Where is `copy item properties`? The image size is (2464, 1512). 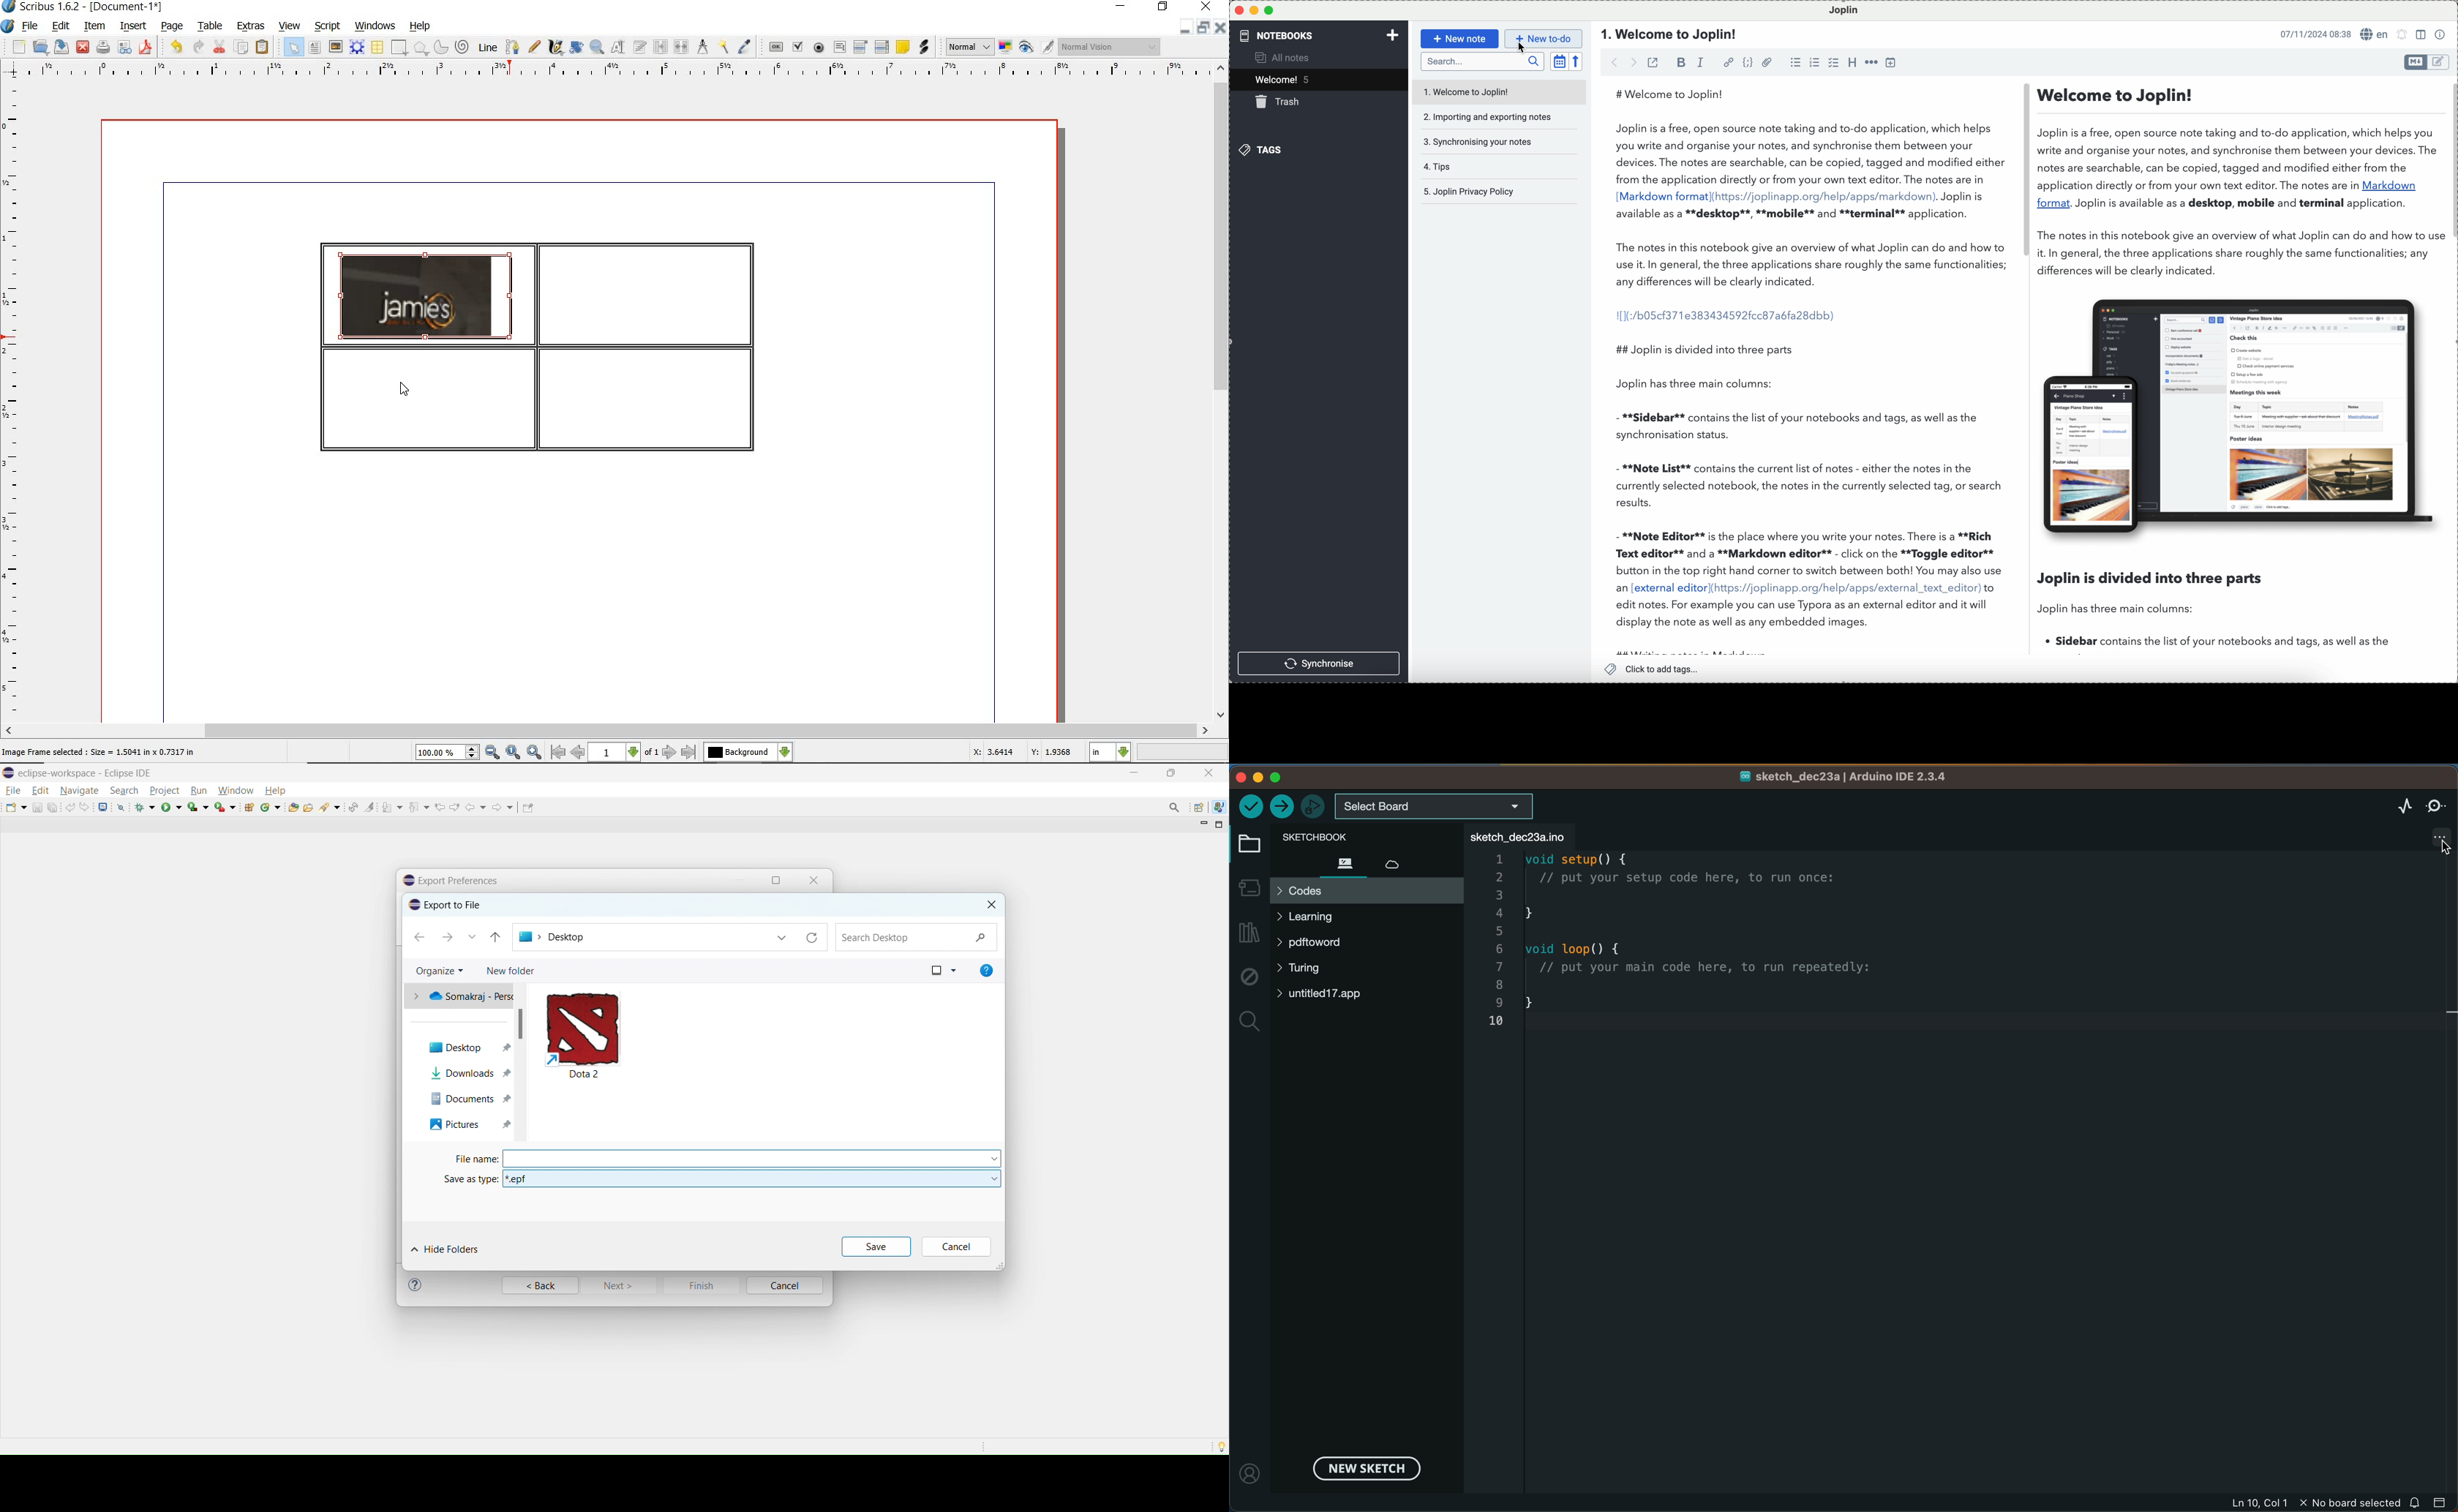
copy item properties is located at coordinates (723, 48).